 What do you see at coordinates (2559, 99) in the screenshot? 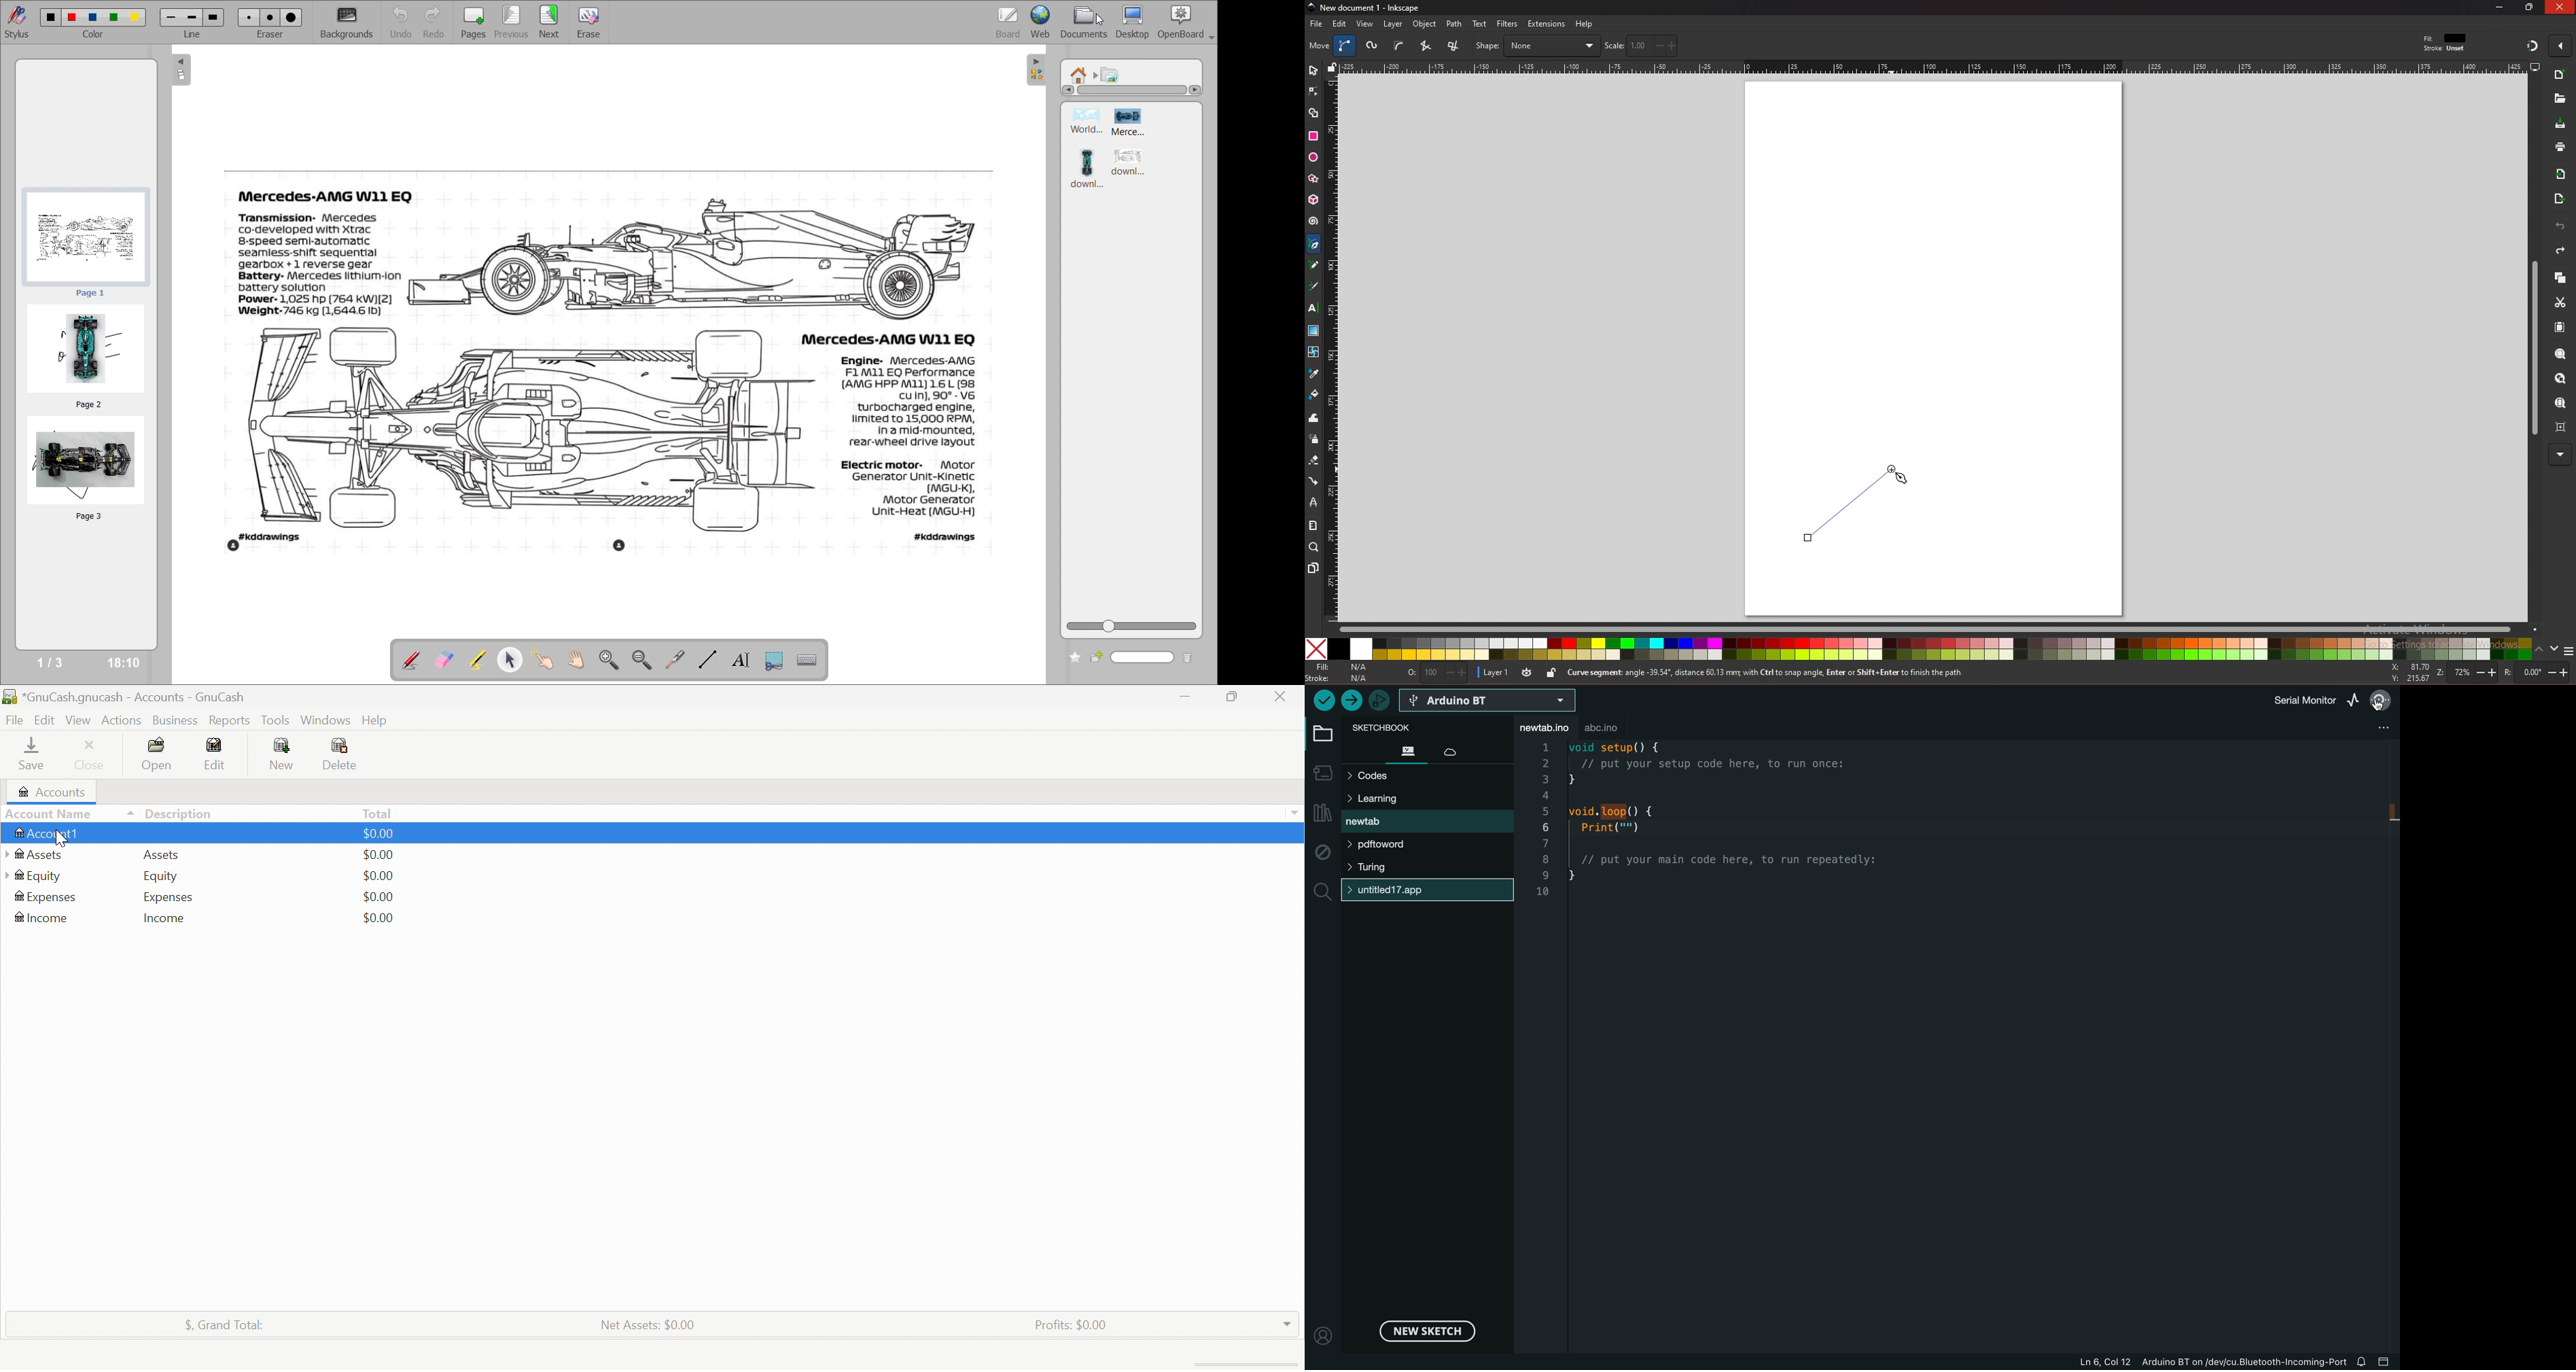
I see `new` at bounding box center [2559, 99].